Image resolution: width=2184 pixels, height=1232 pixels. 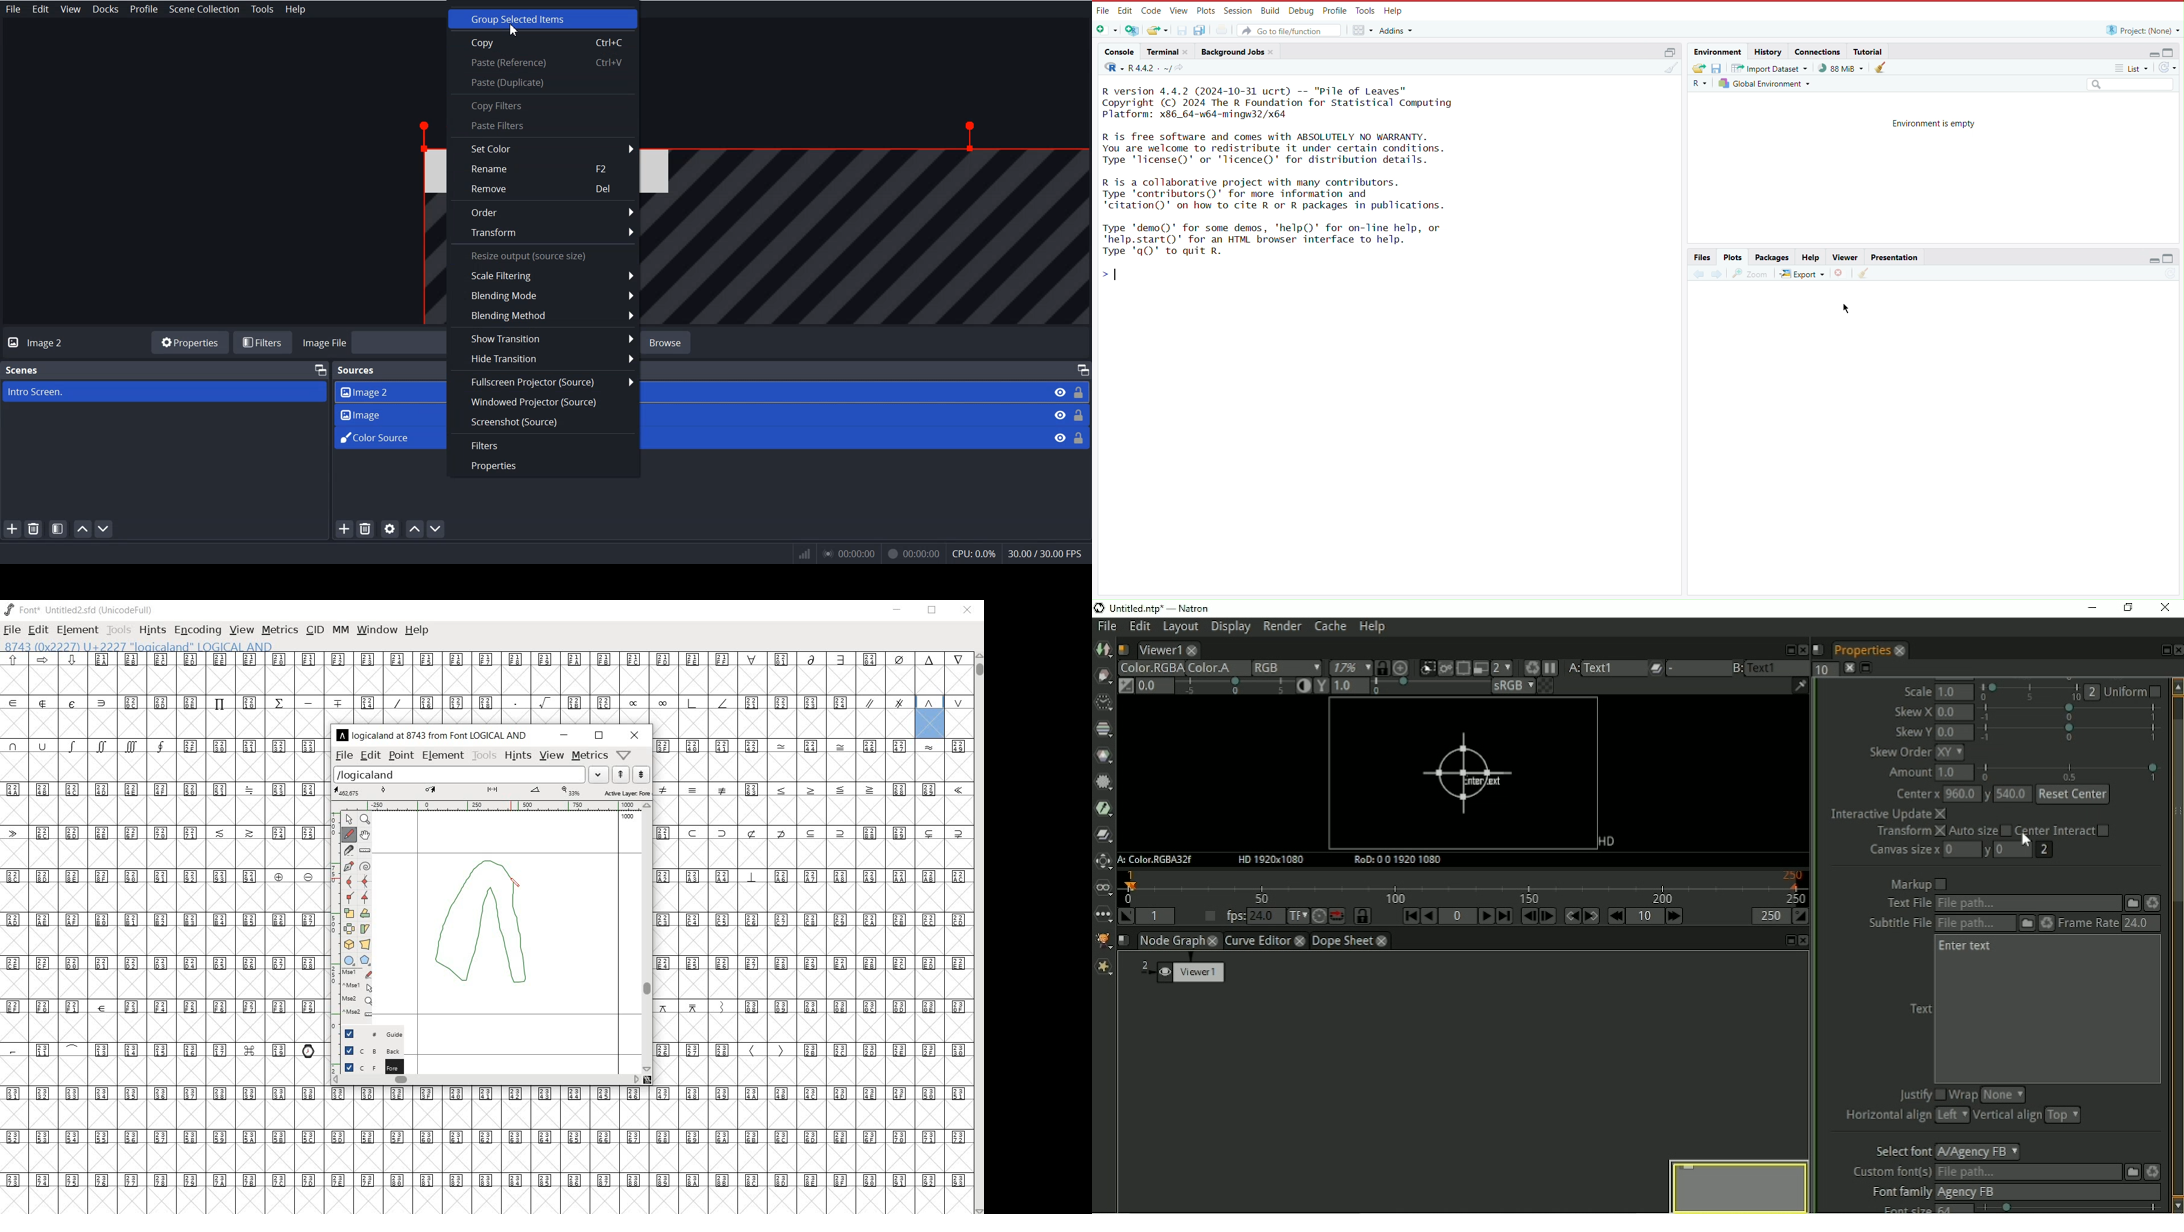 I want to click on Environment, so click(x=1719, y=52).